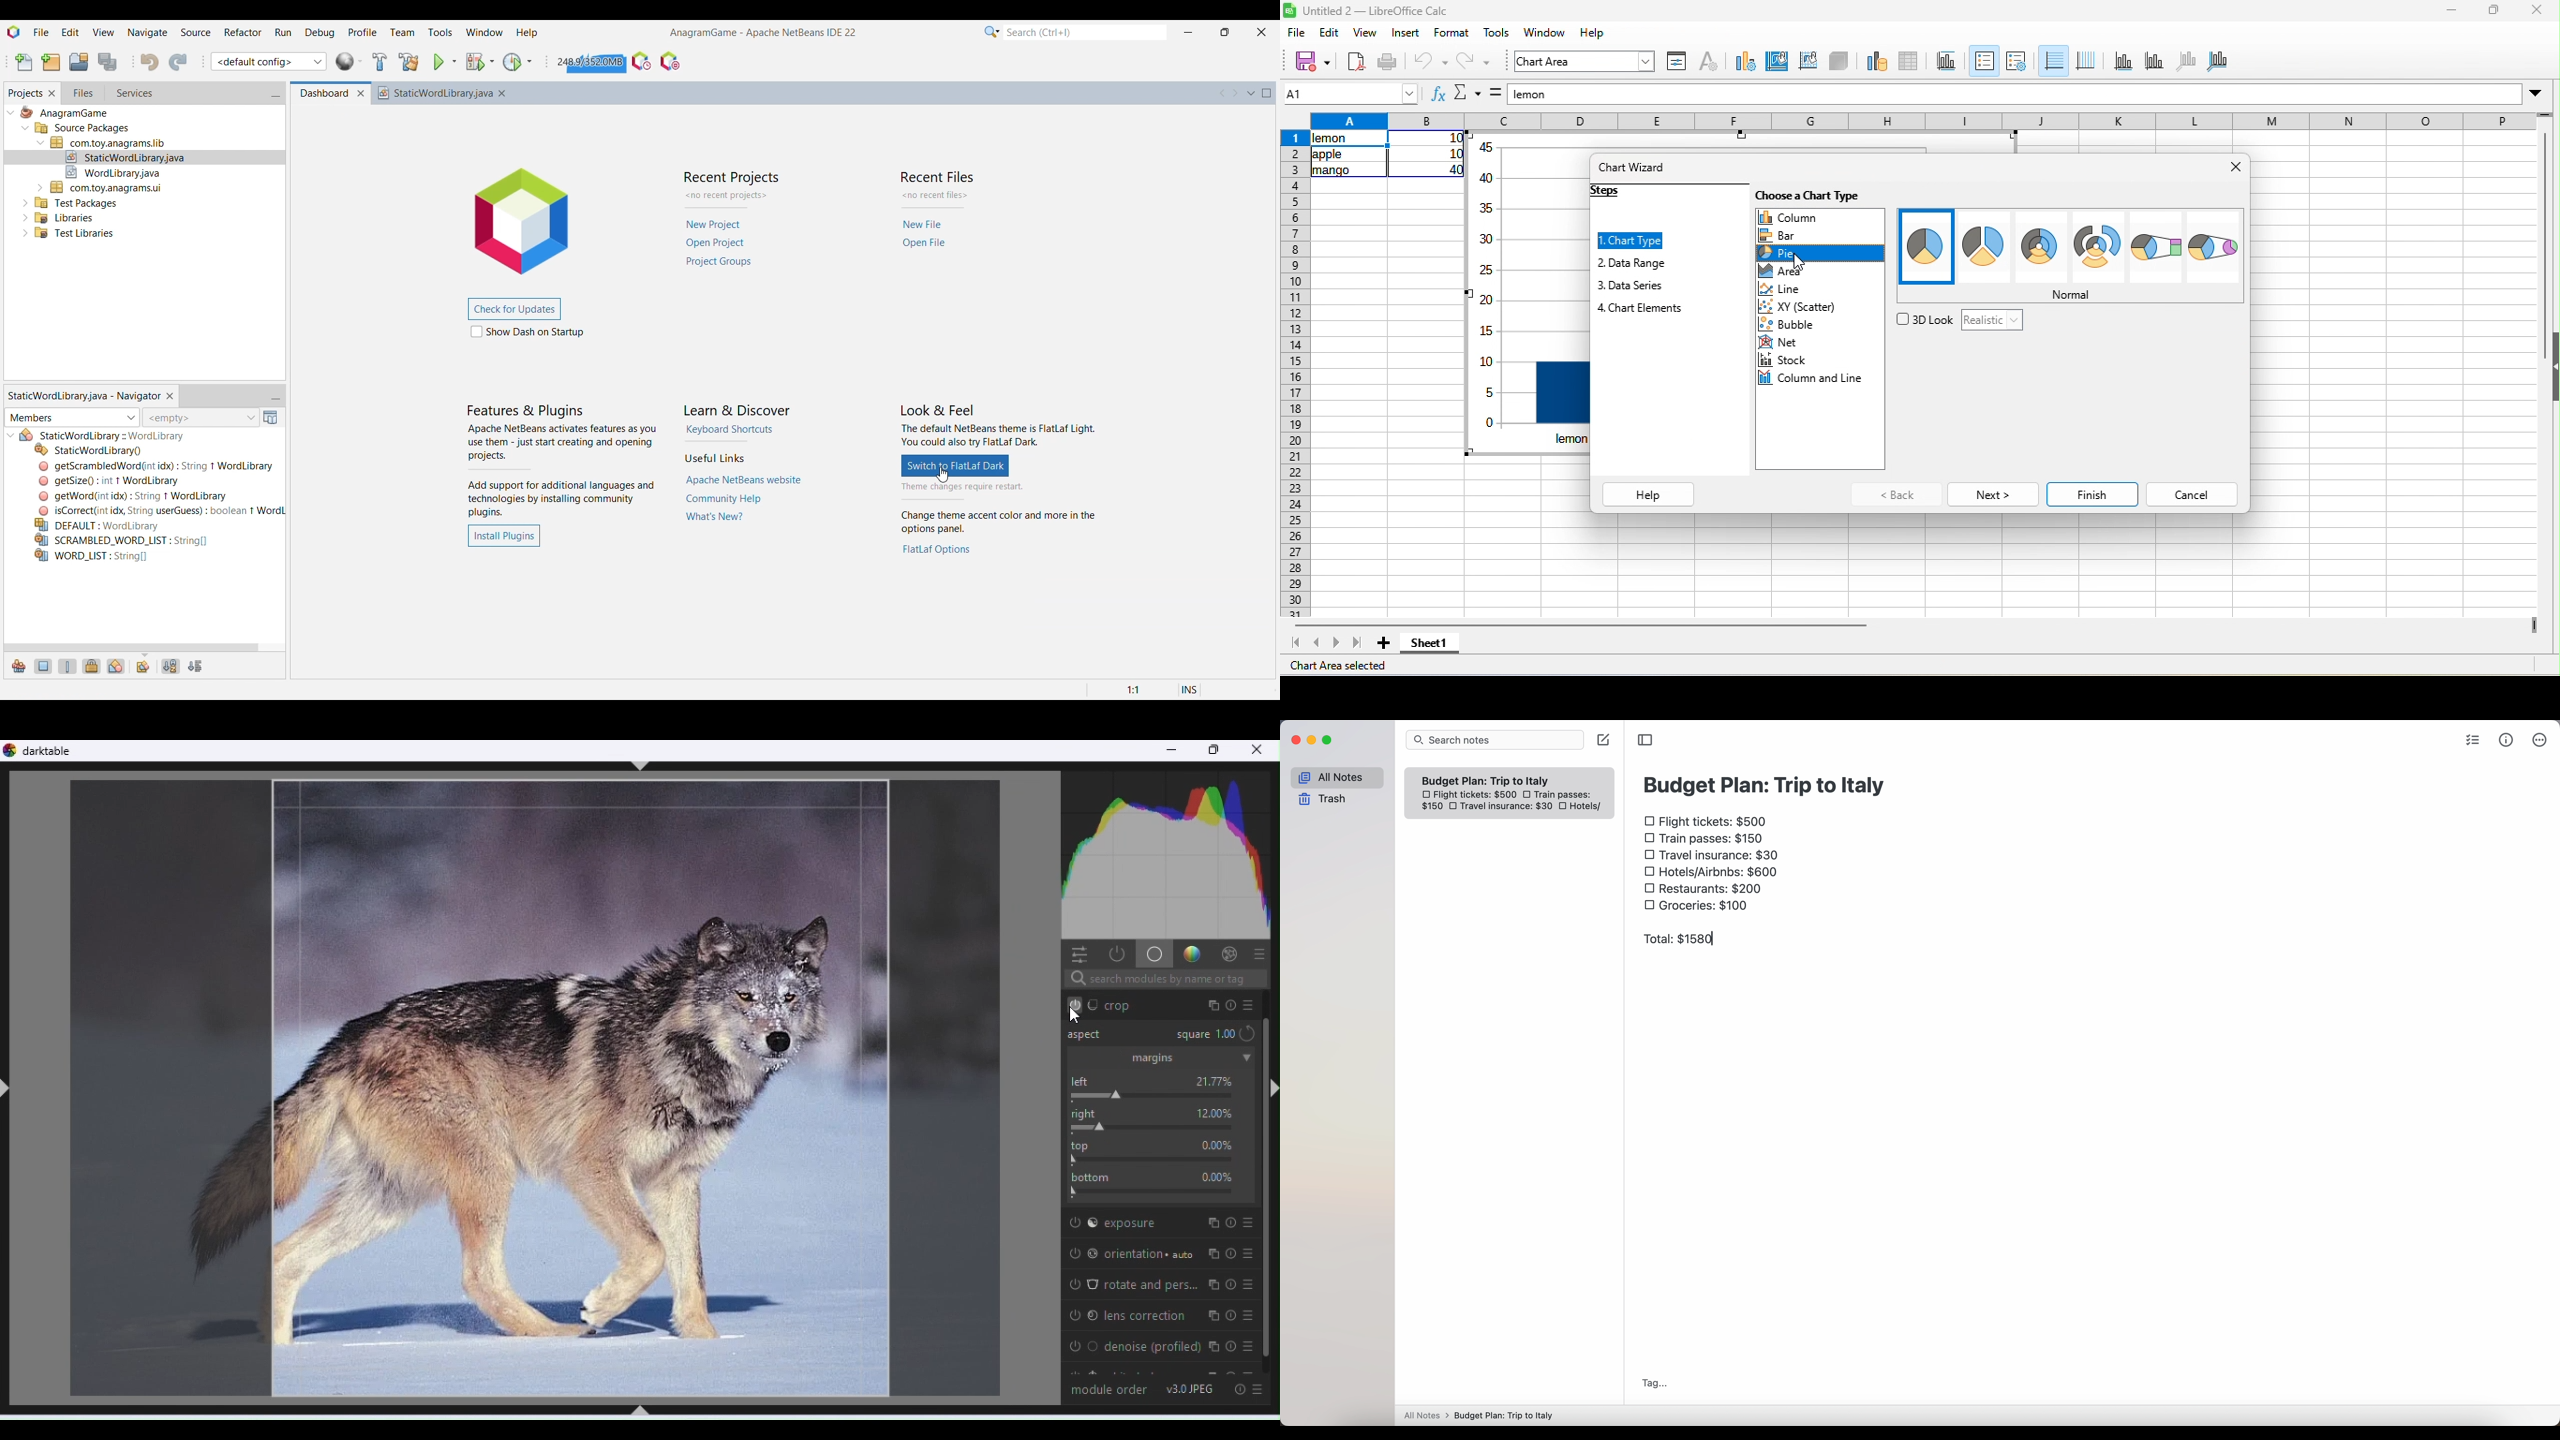  Describe the element at coordinates (454, 61) in the screenshot. I see `Run project options` at that location.